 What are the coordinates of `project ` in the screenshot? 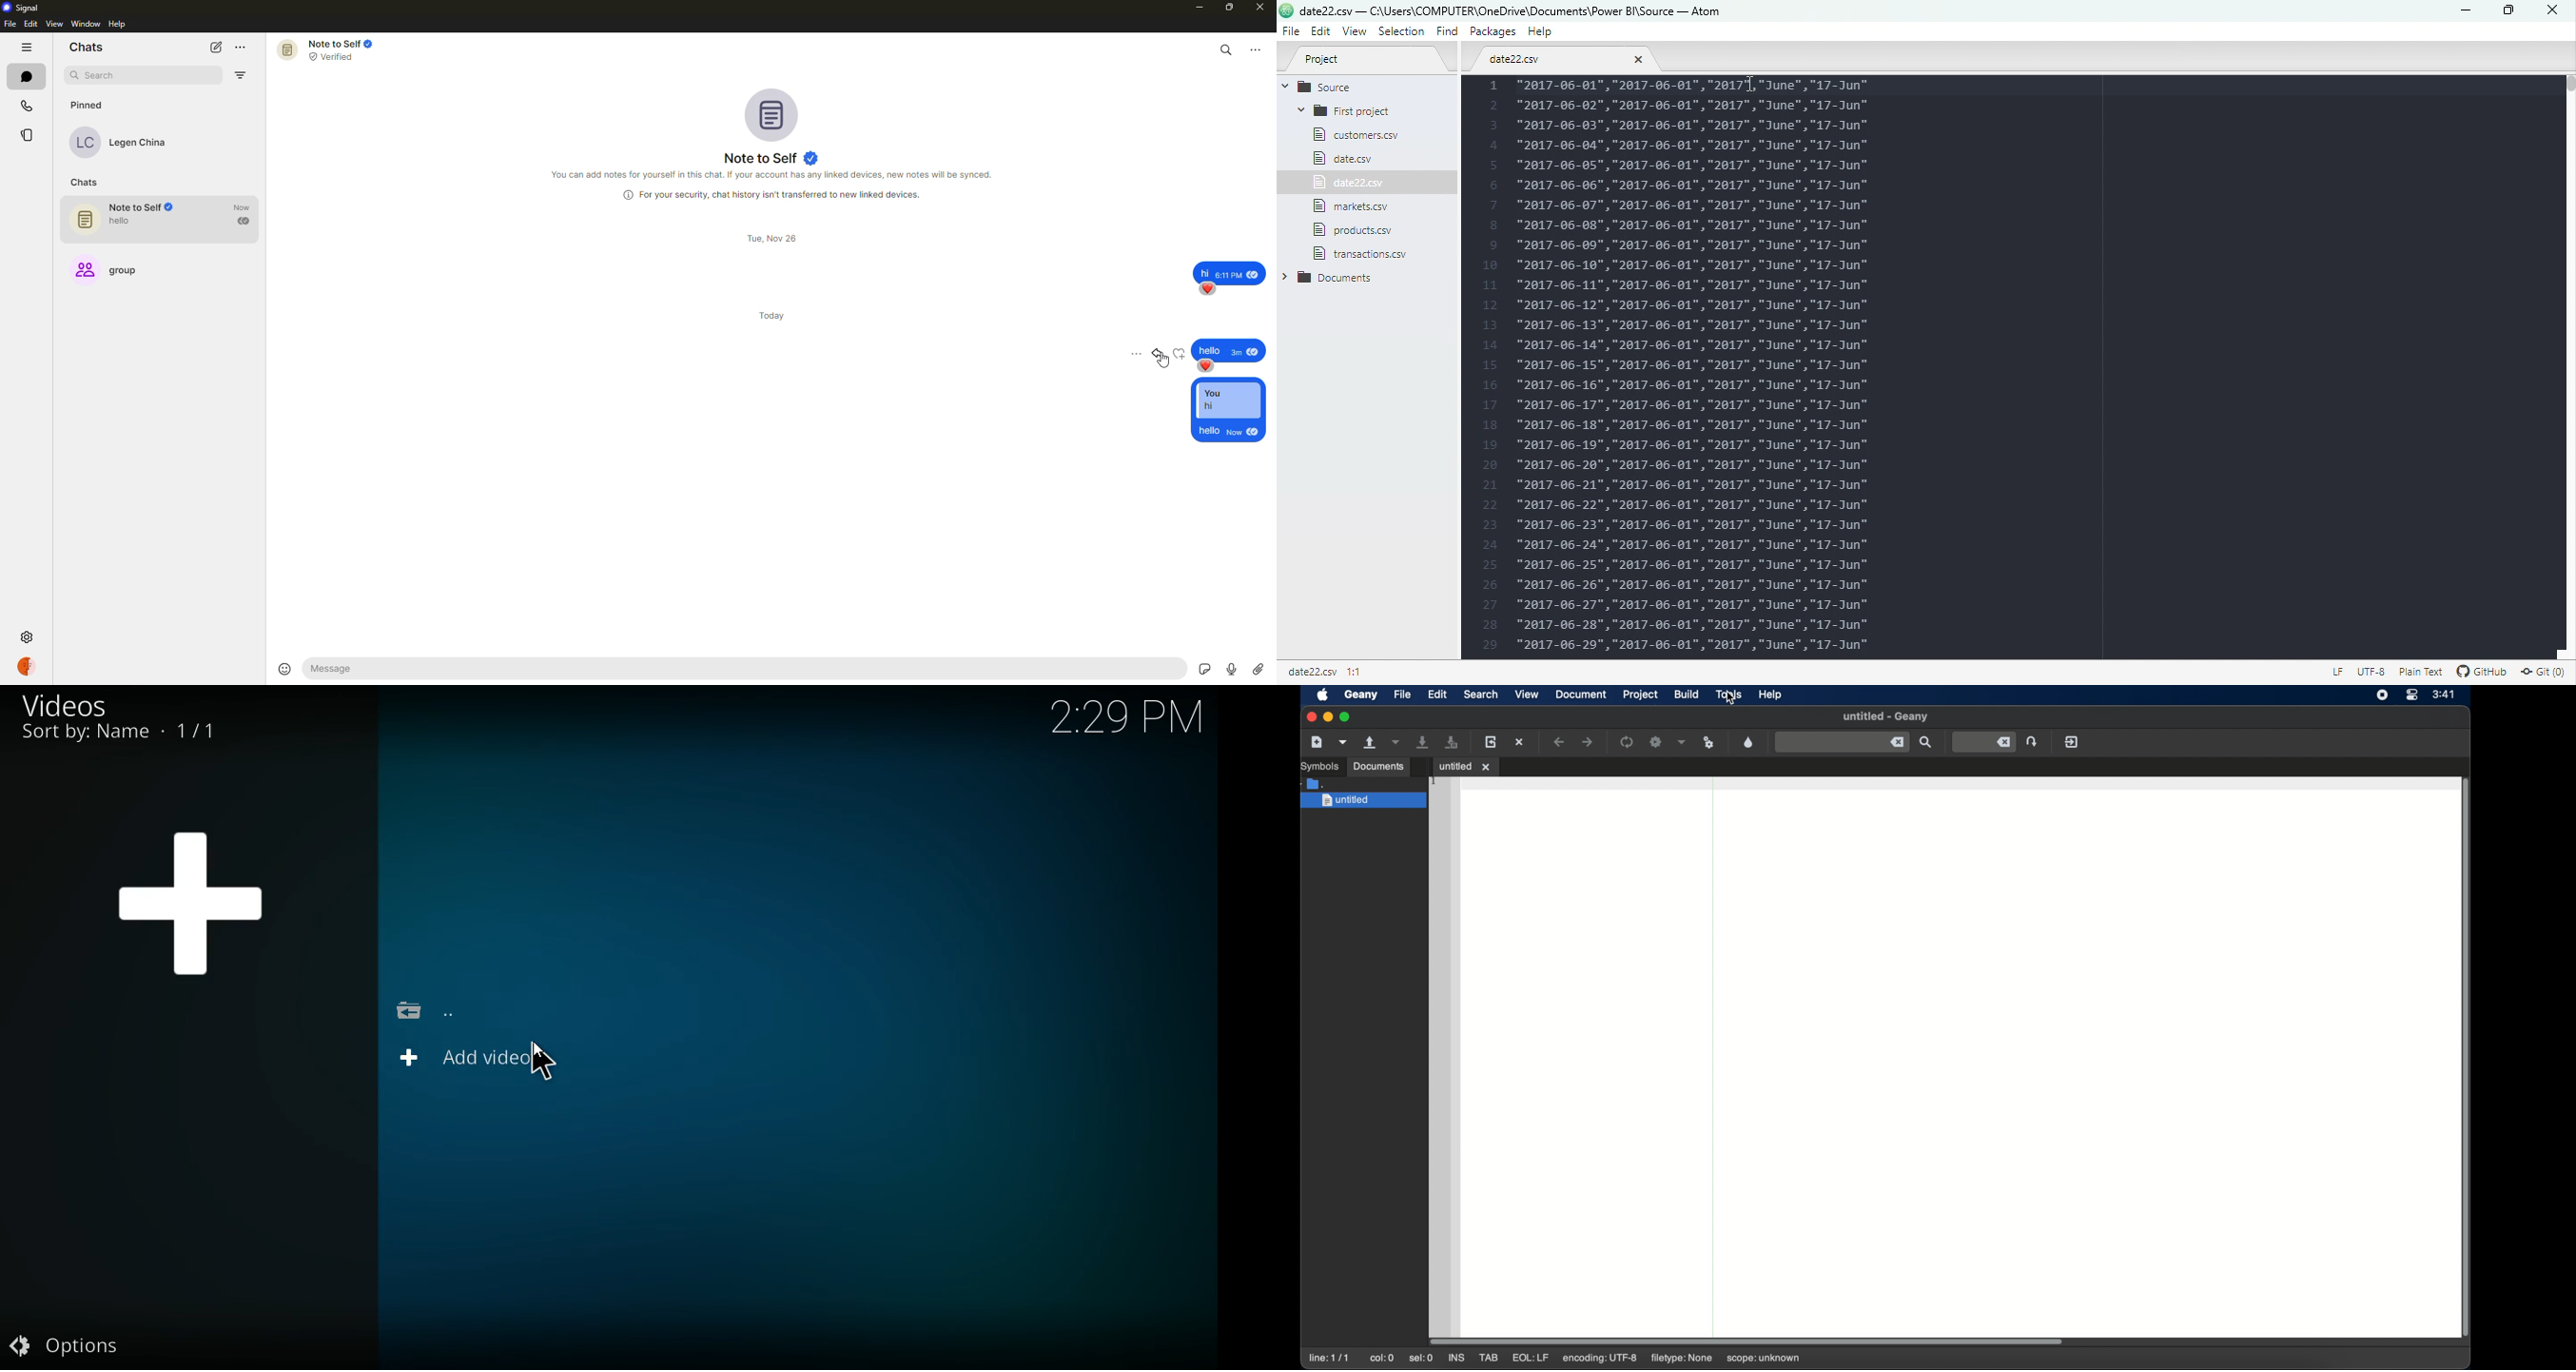 It's located at (1368, 58).